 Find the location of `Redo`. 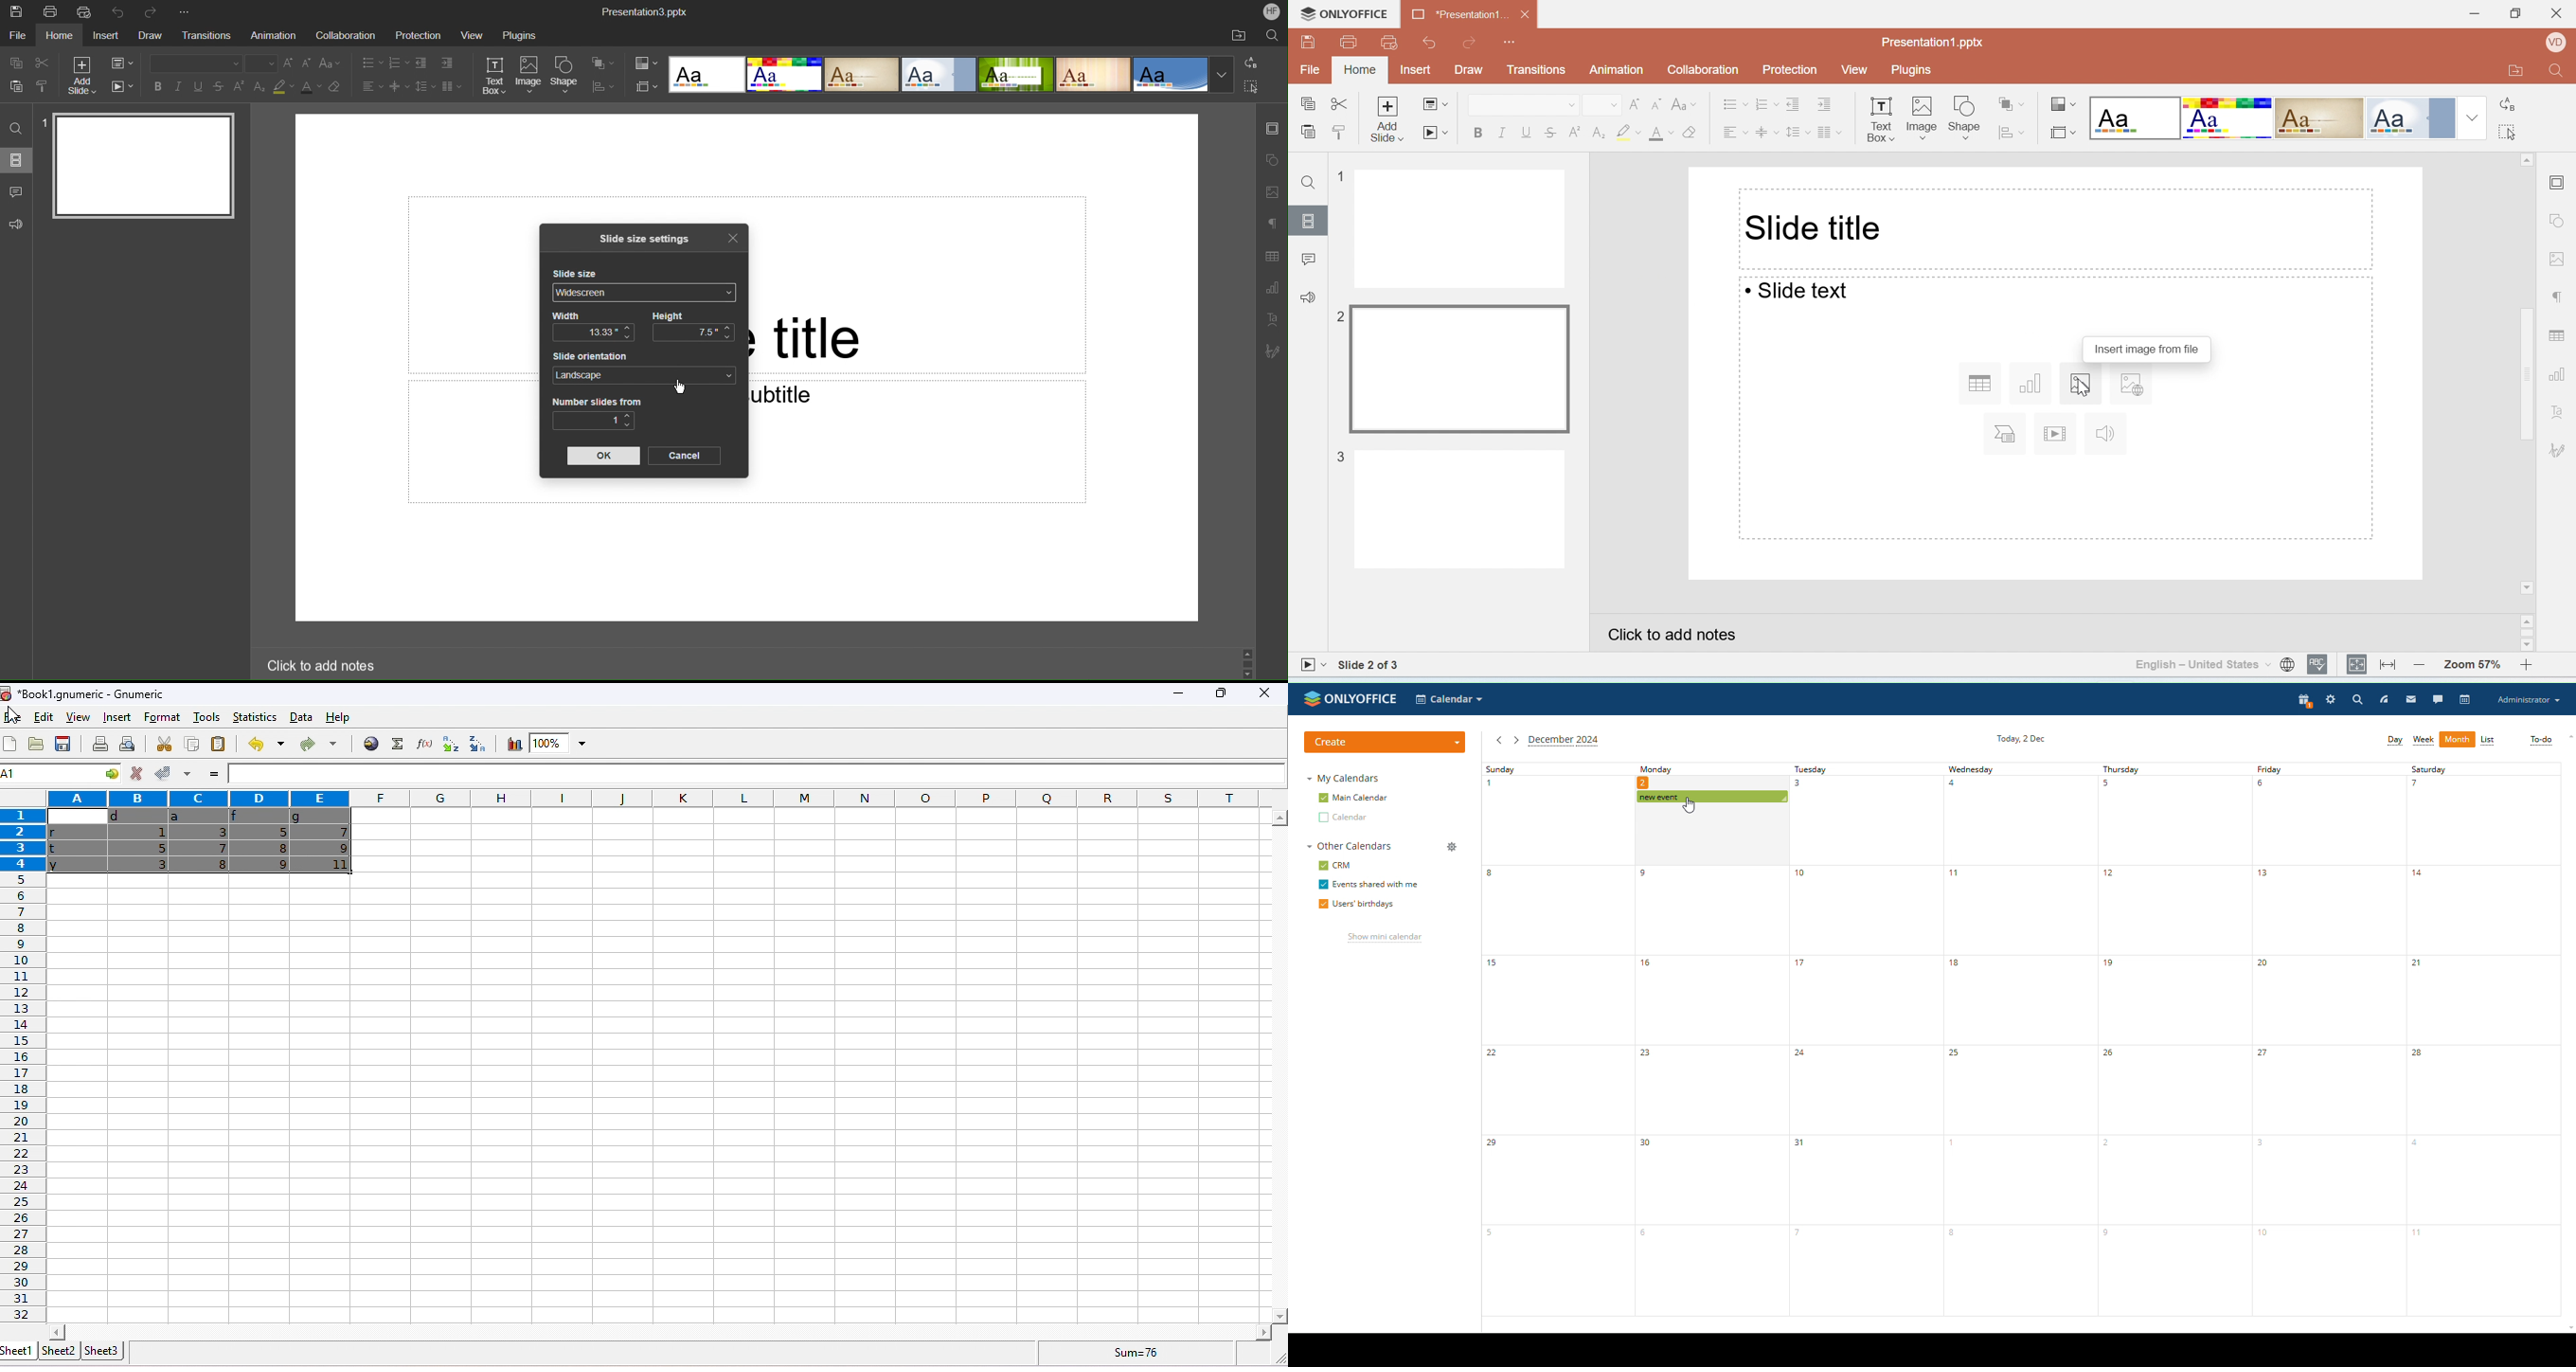

Redo is located at coordinates (154, 9).